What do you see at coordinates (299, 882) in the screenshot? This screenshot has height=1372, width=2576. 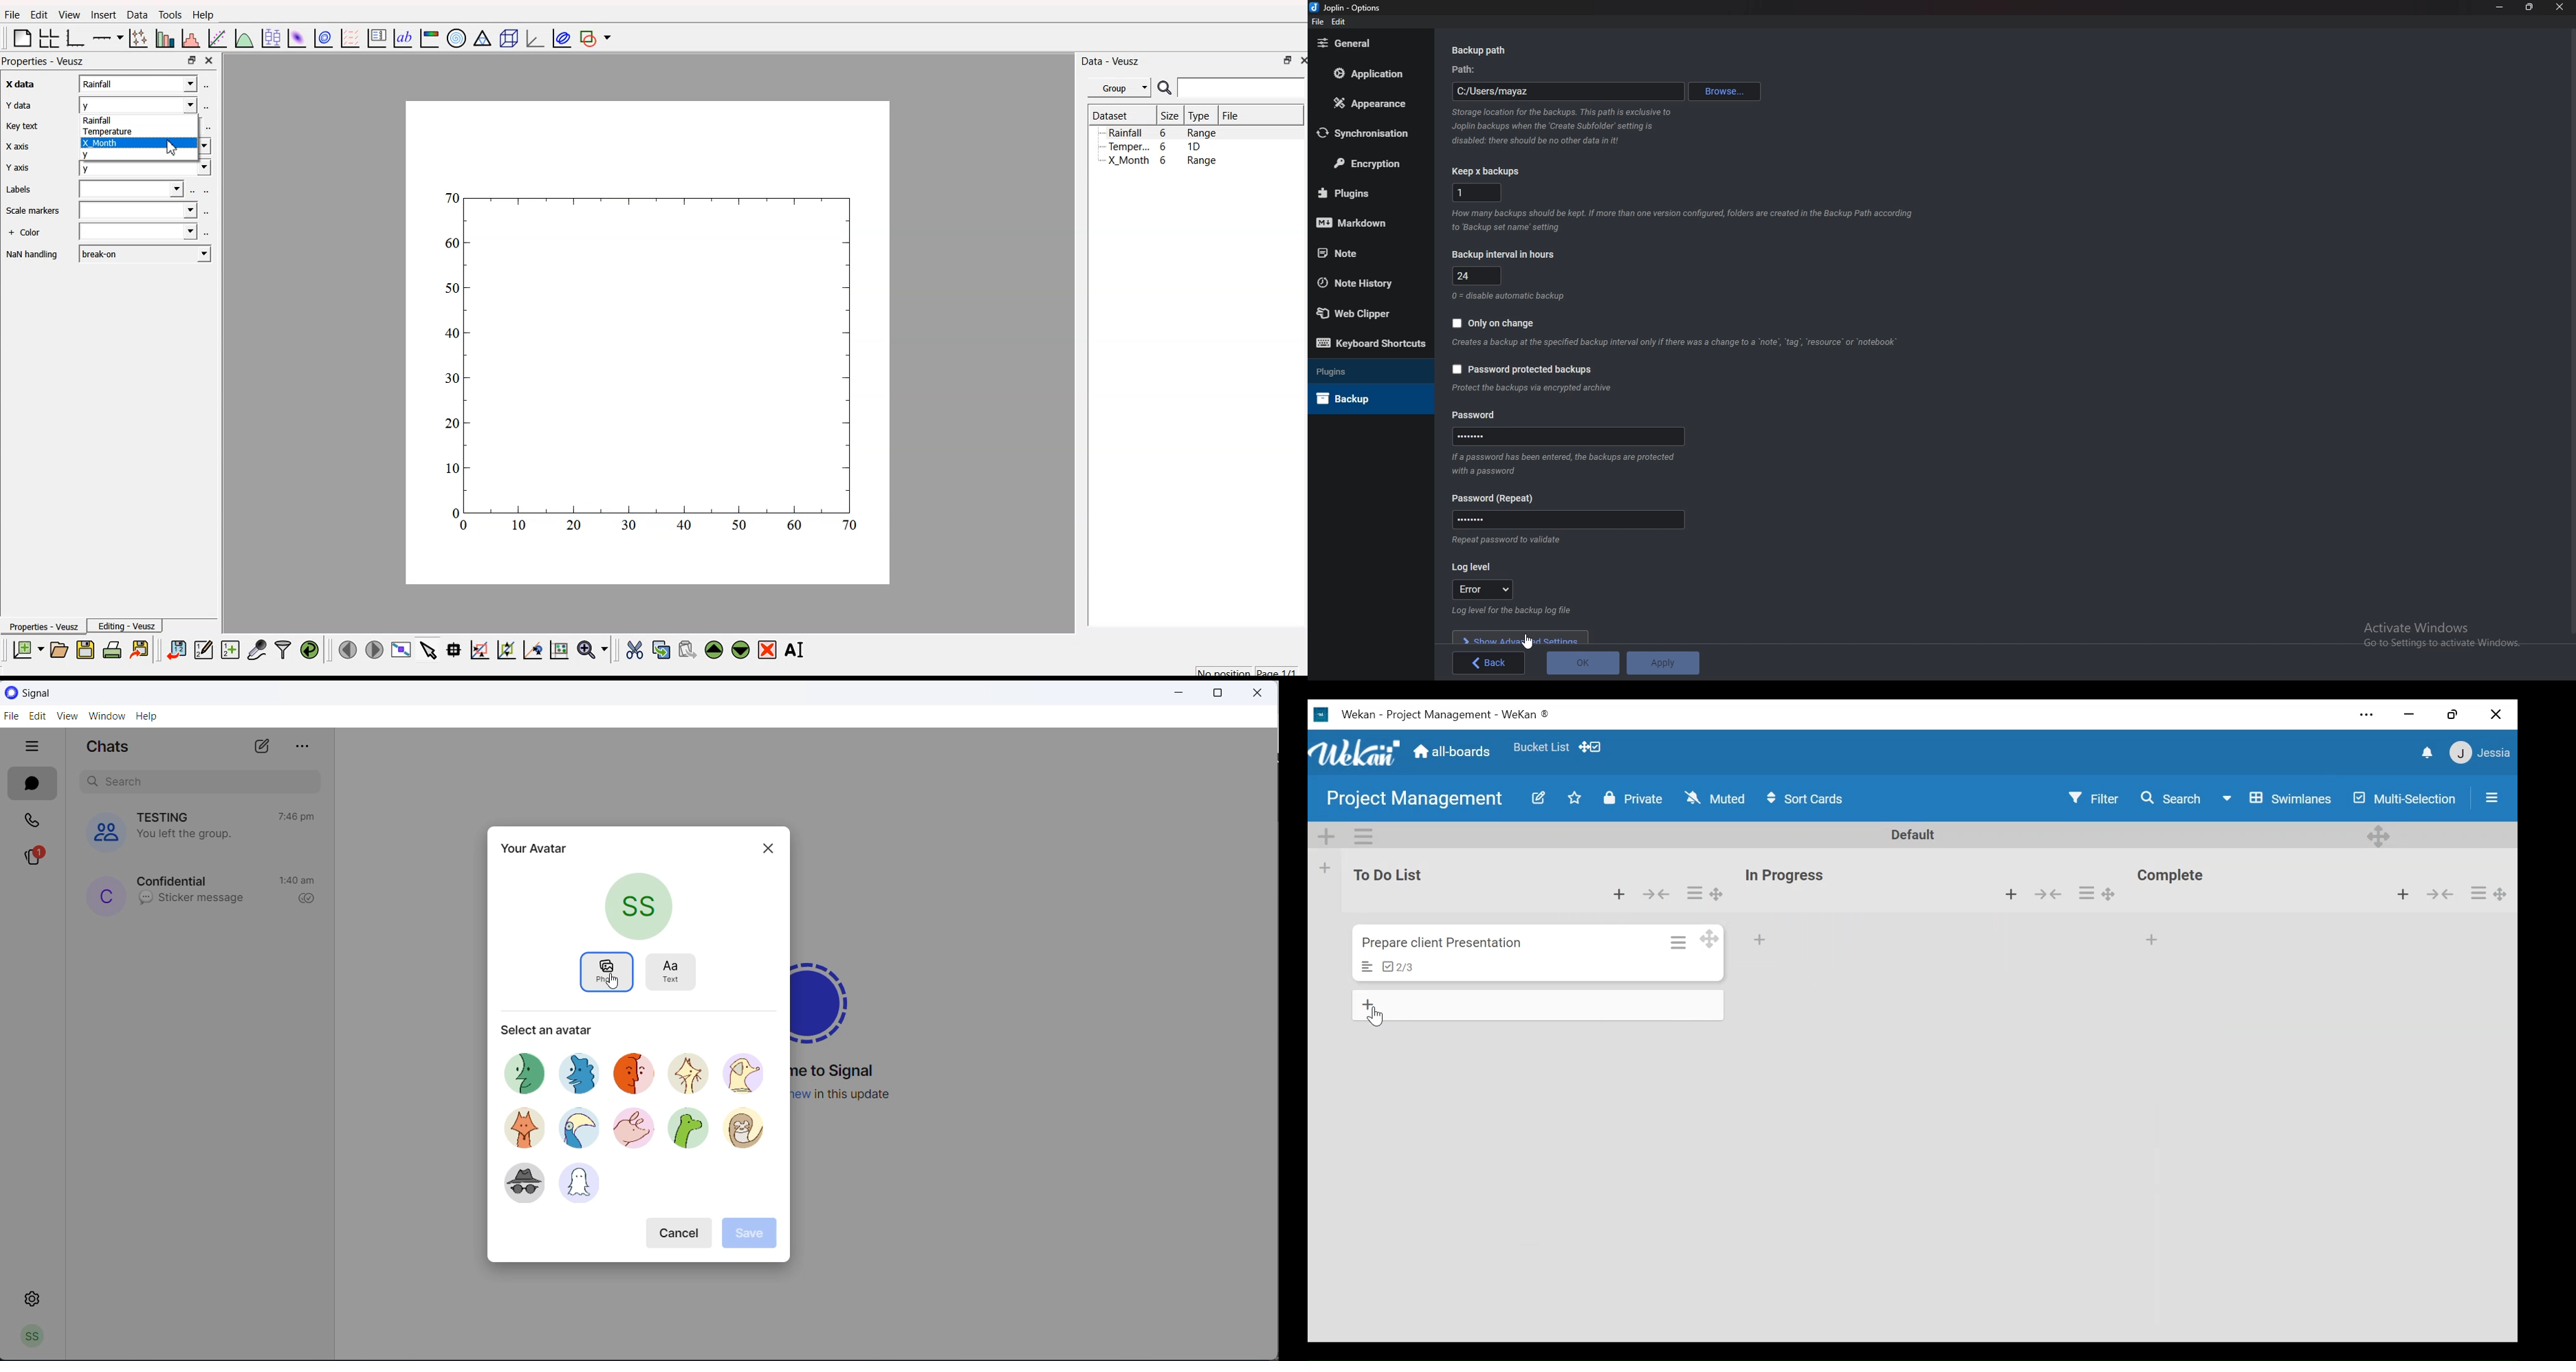 I see `last active time` at bounding box center [299, 882].